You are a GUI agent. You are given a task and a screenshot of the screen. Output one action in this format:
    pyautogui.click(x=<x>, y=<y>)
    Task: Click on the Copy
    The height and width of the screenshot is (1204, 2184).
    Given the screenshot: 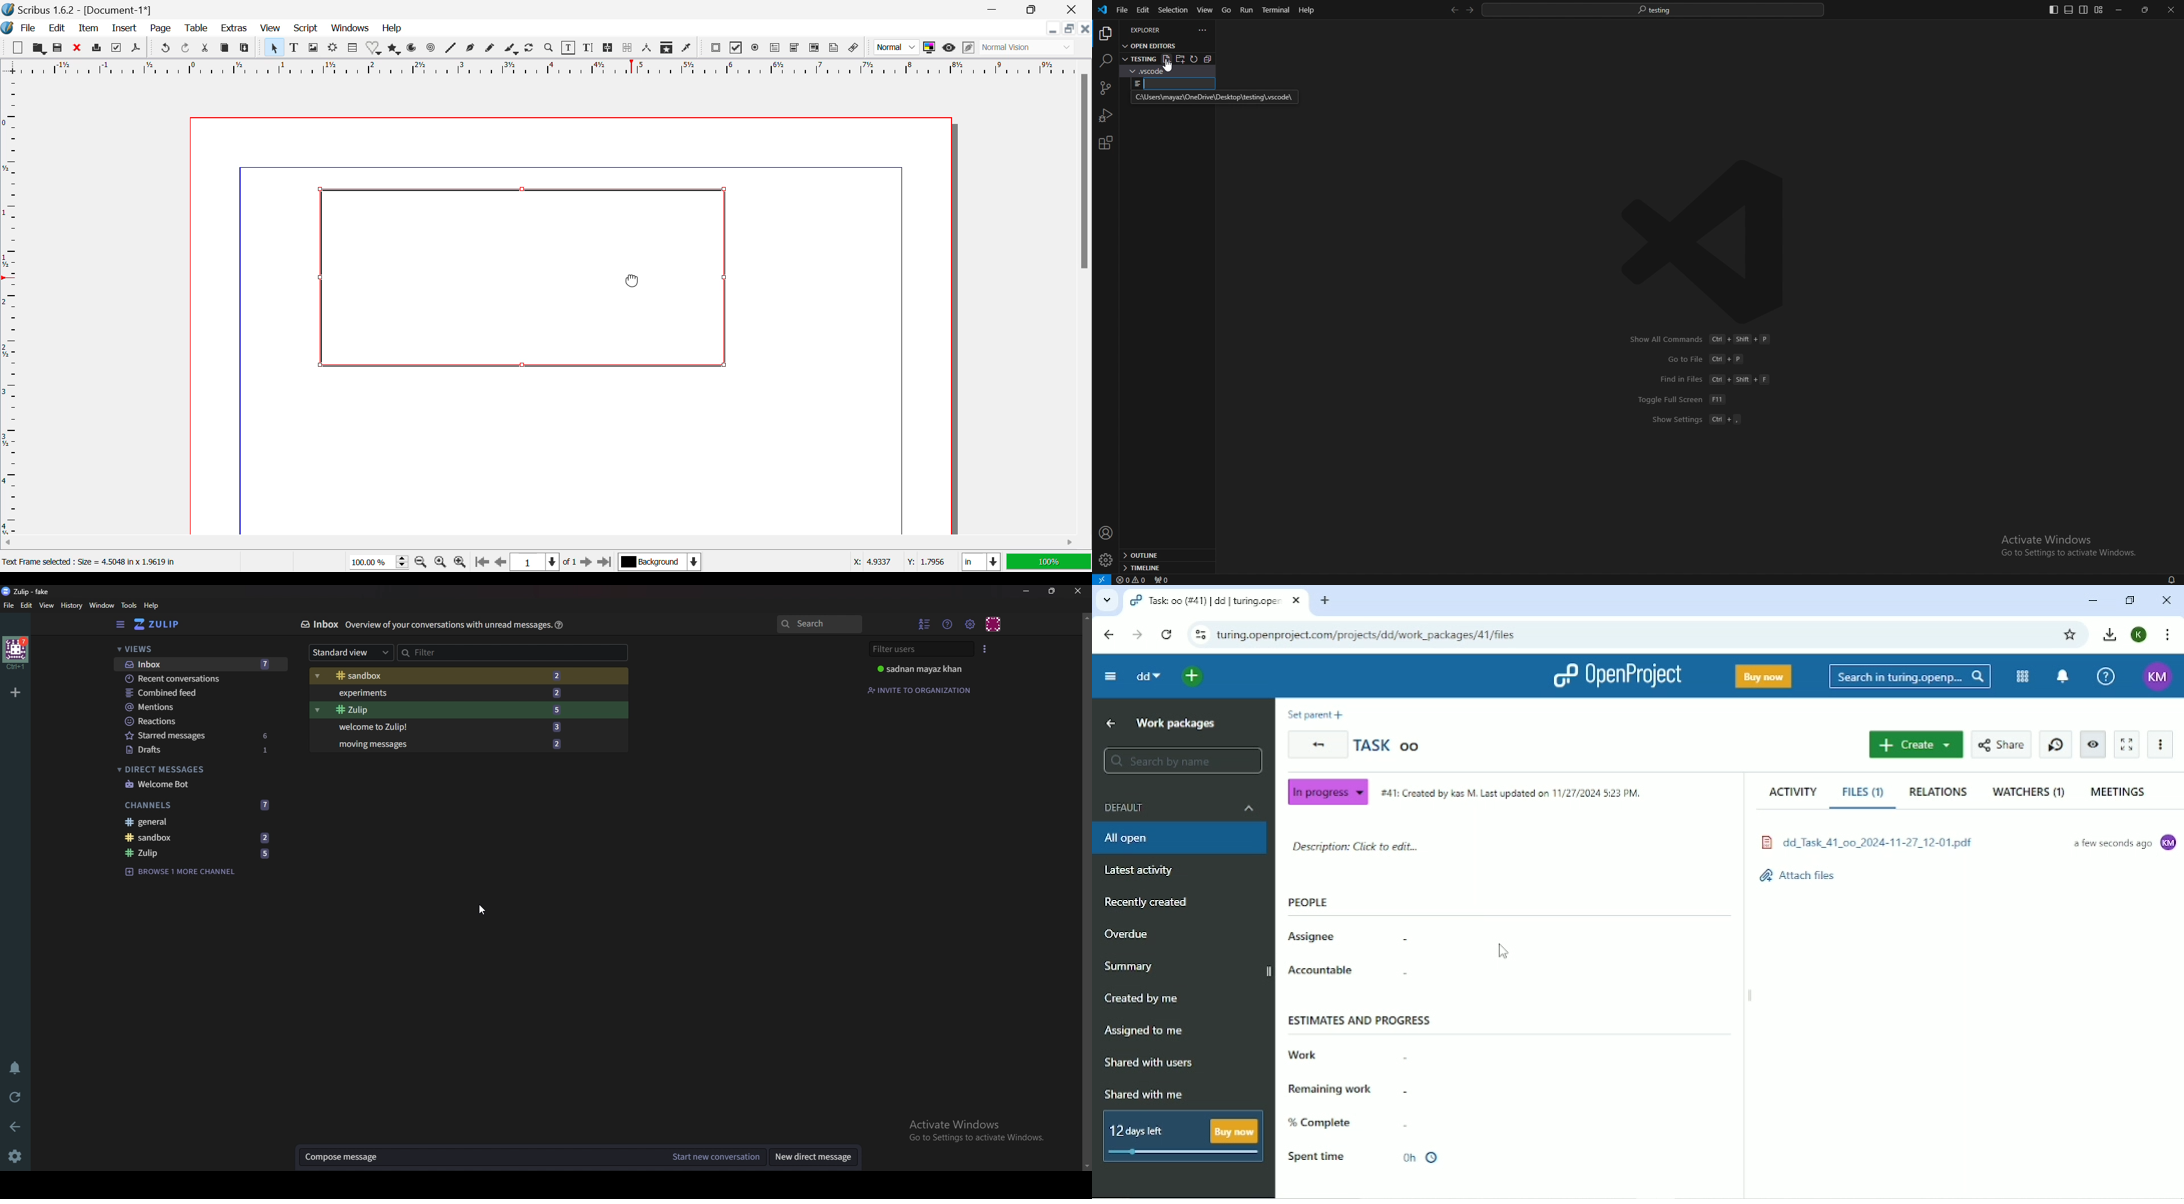 What is the action you would take?
    pyautogui.click(x=225, y=48)
    